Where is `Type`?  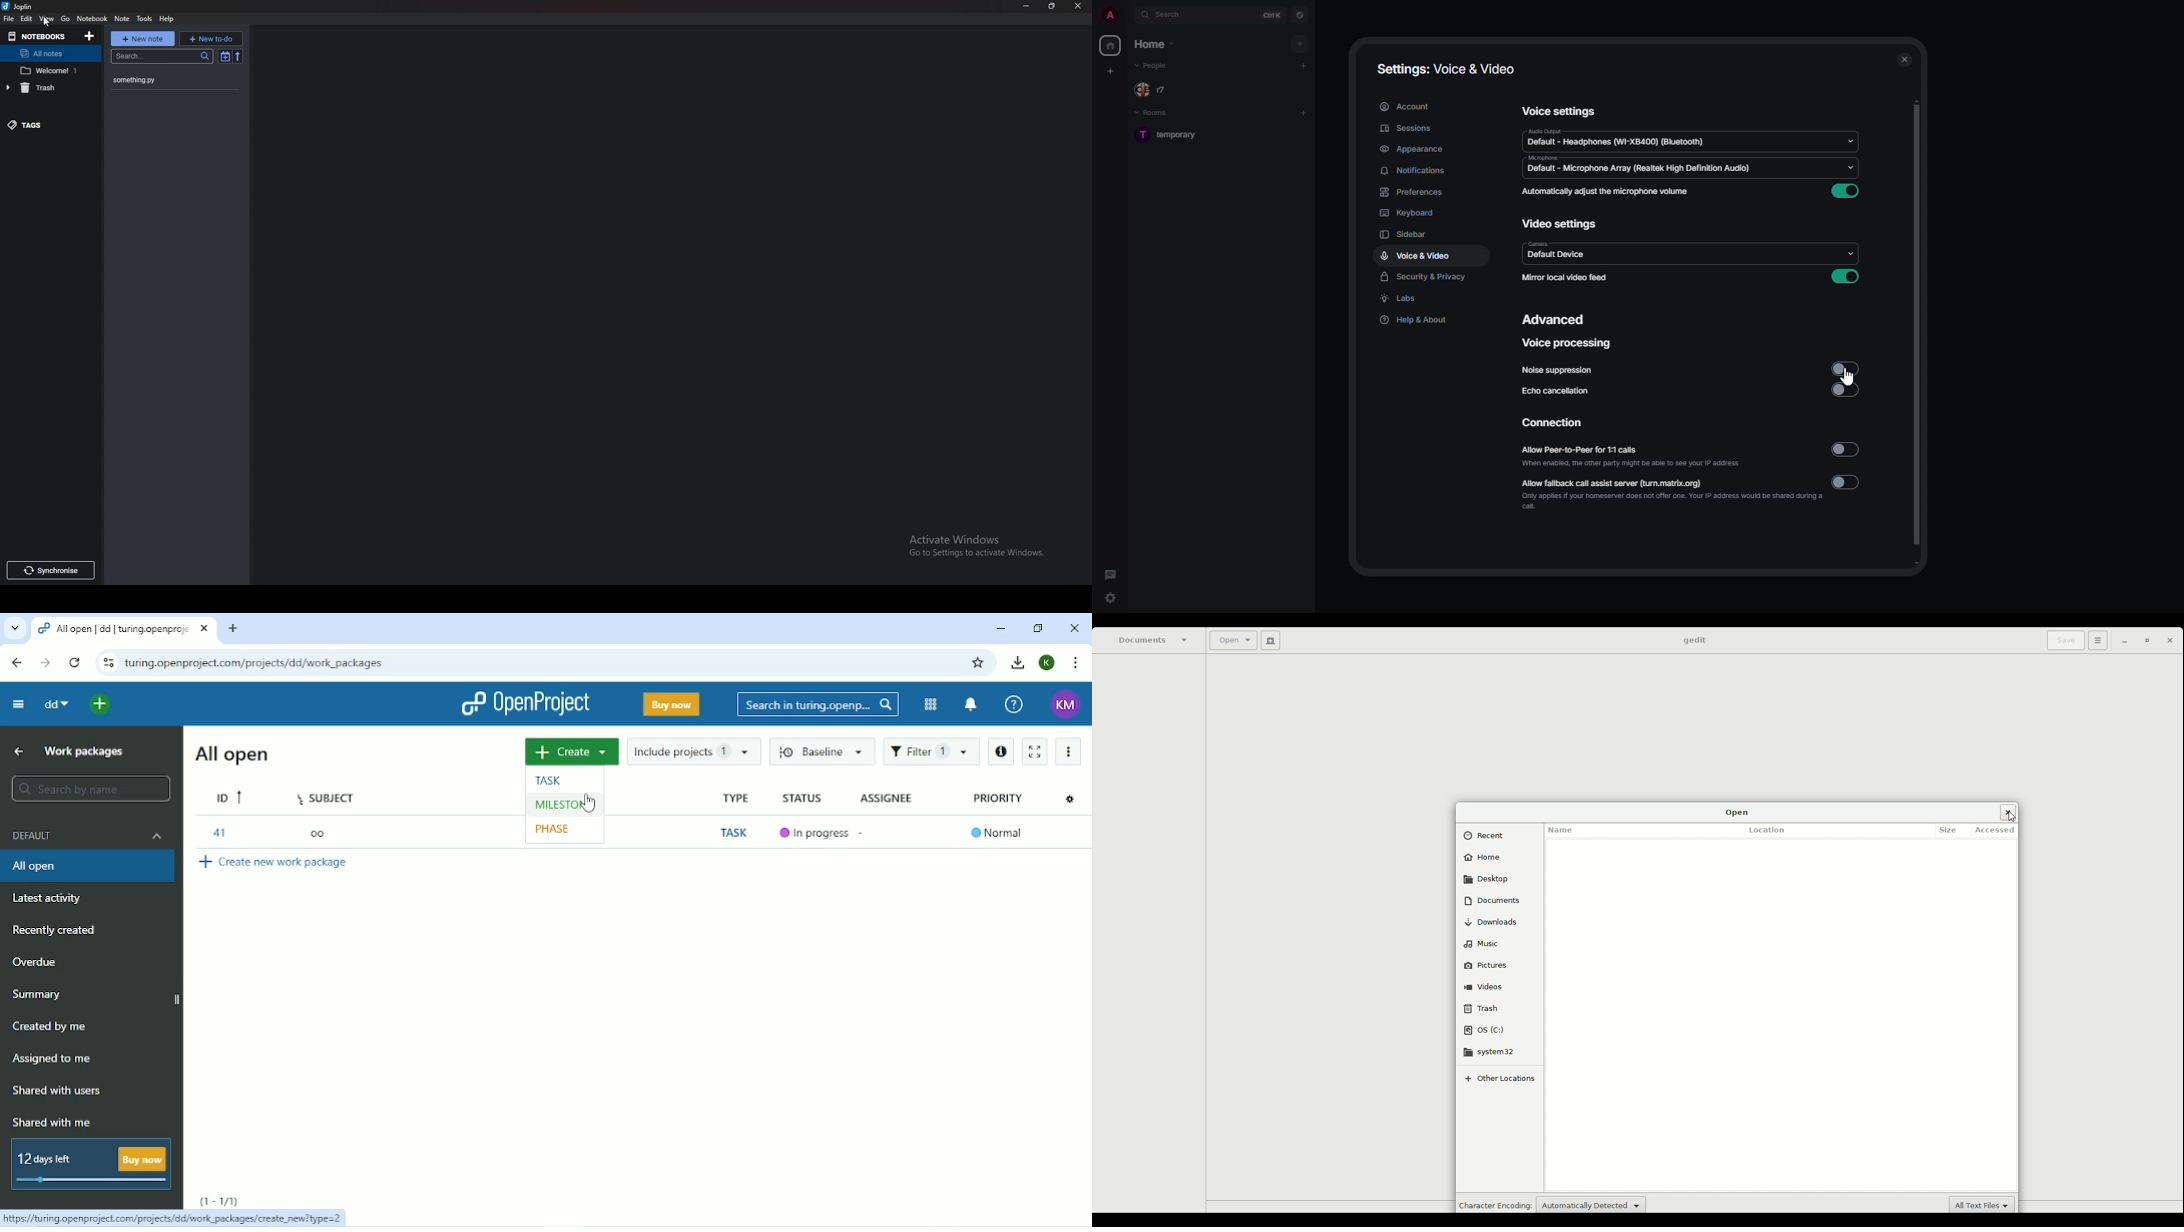
Type is located at coordinates (737, 798).